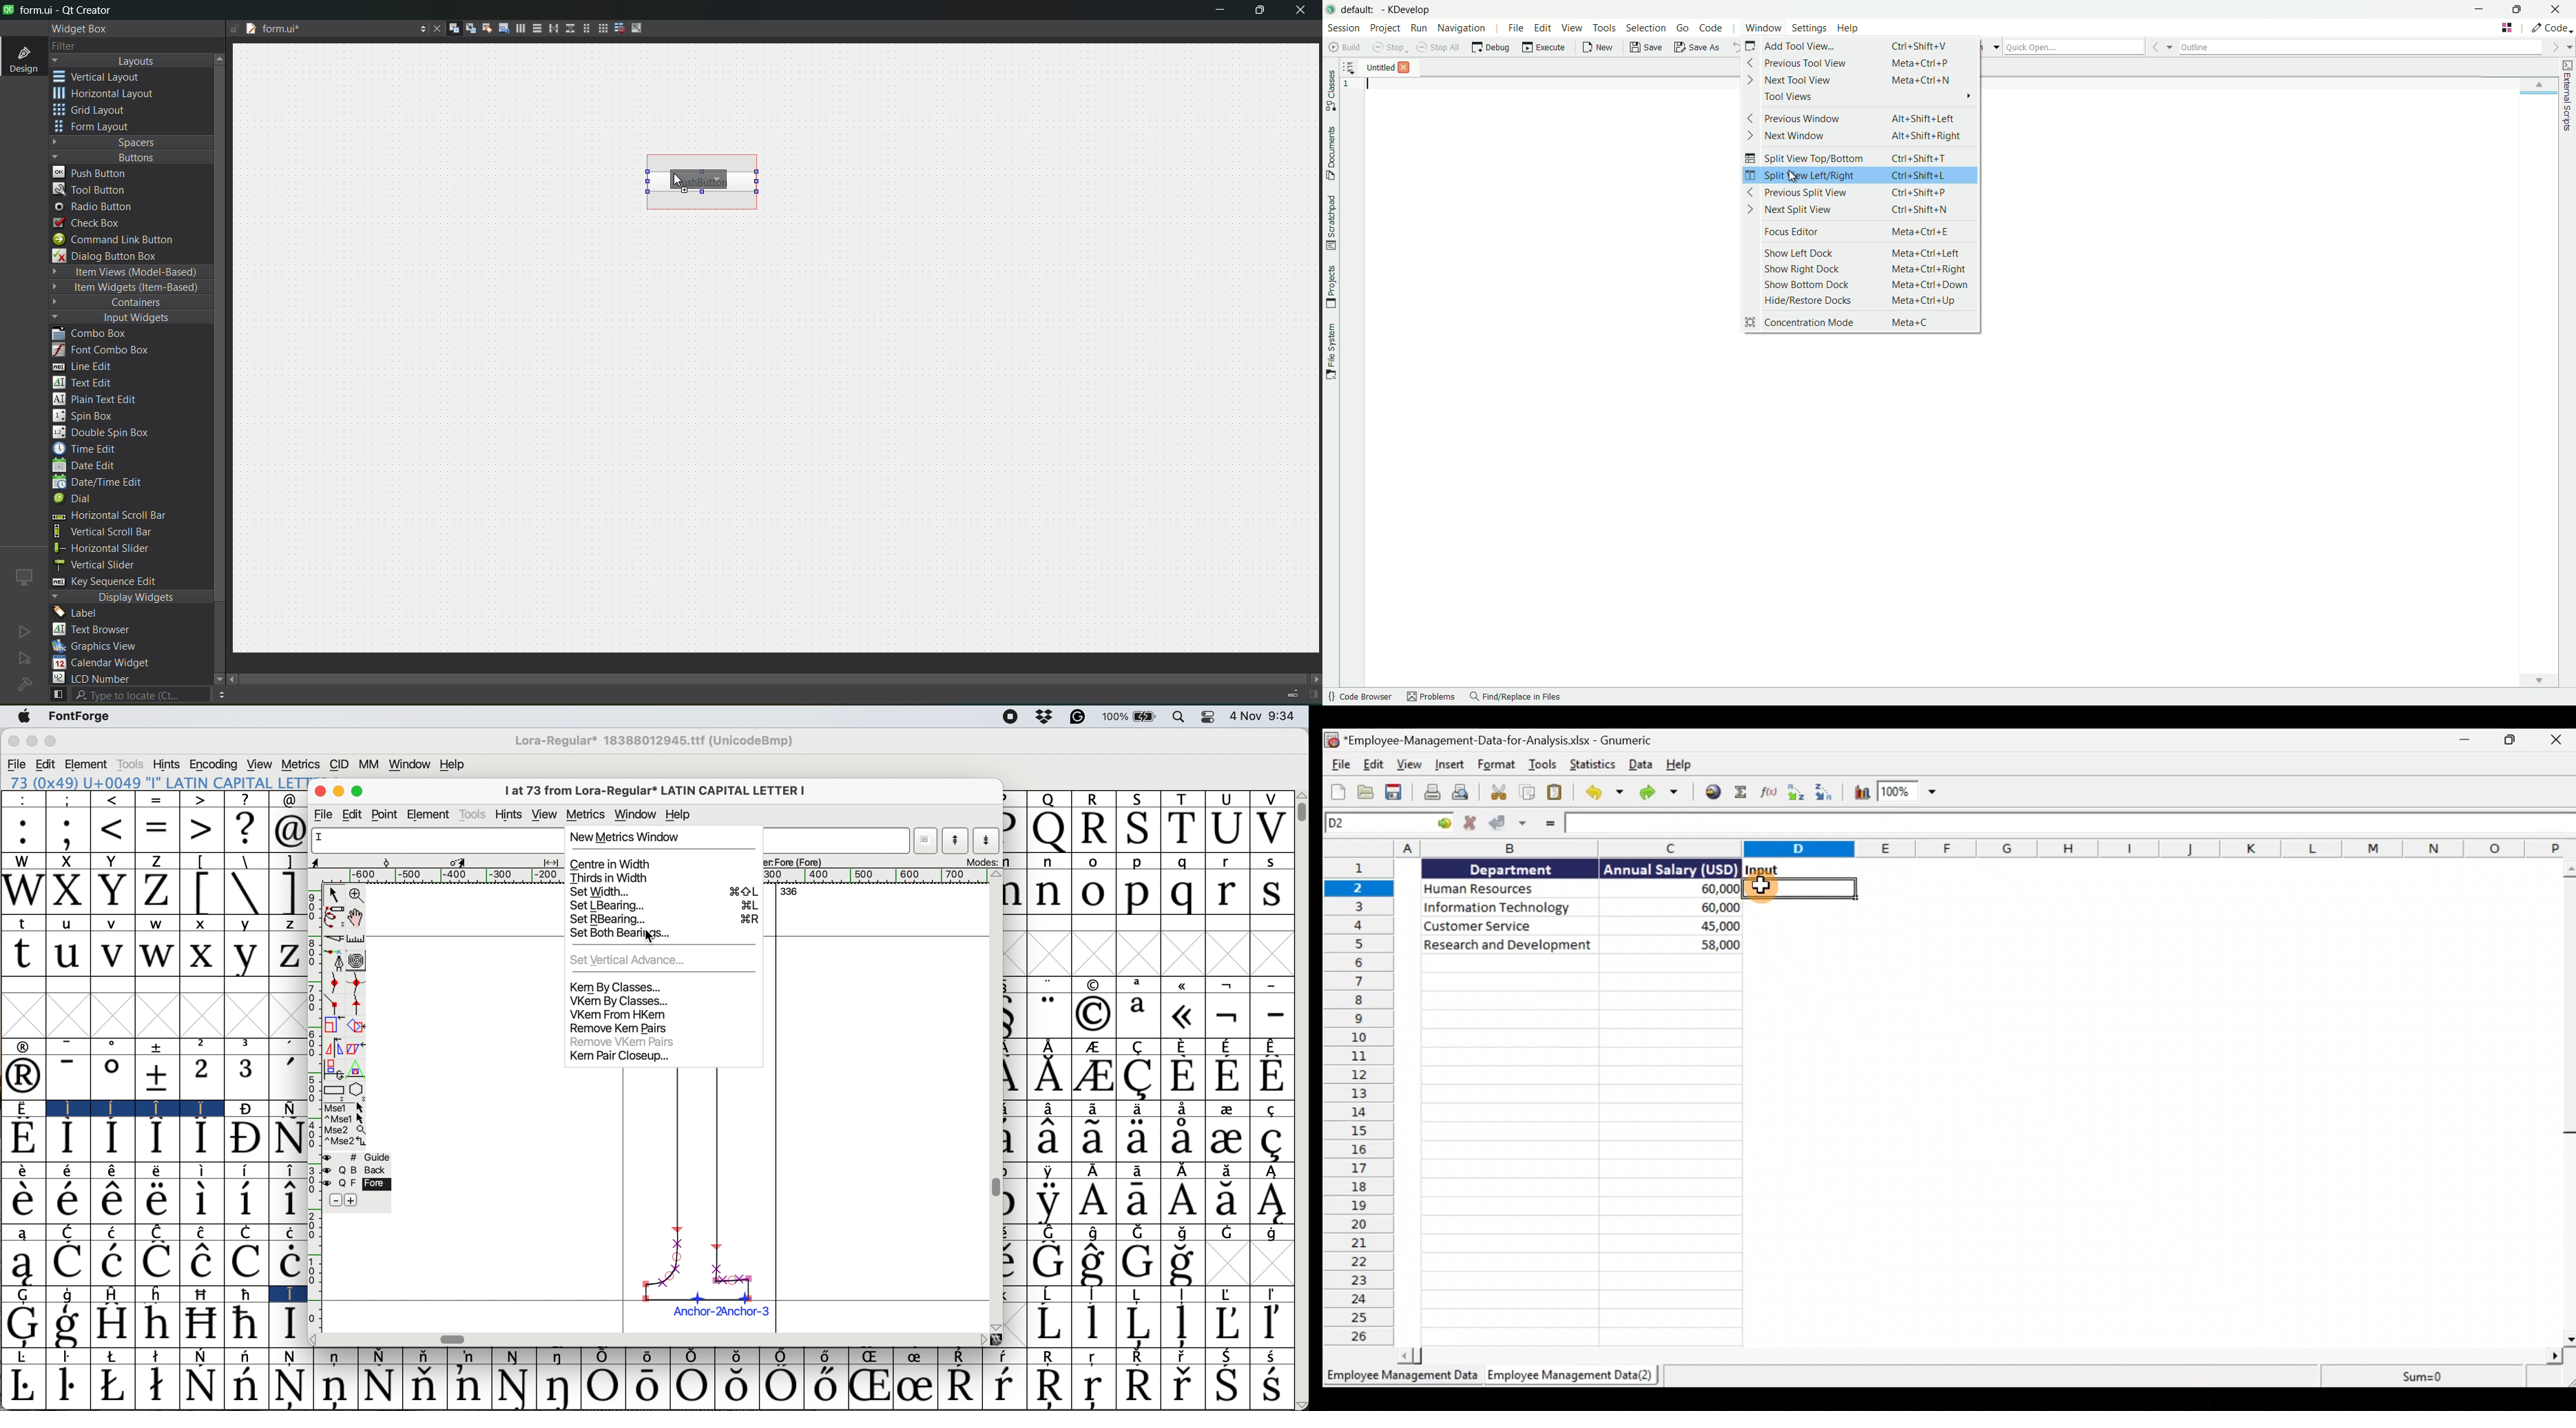 This screenshot has height=1428, width=2576. I want to click on edit menu, so click(1545, 28).